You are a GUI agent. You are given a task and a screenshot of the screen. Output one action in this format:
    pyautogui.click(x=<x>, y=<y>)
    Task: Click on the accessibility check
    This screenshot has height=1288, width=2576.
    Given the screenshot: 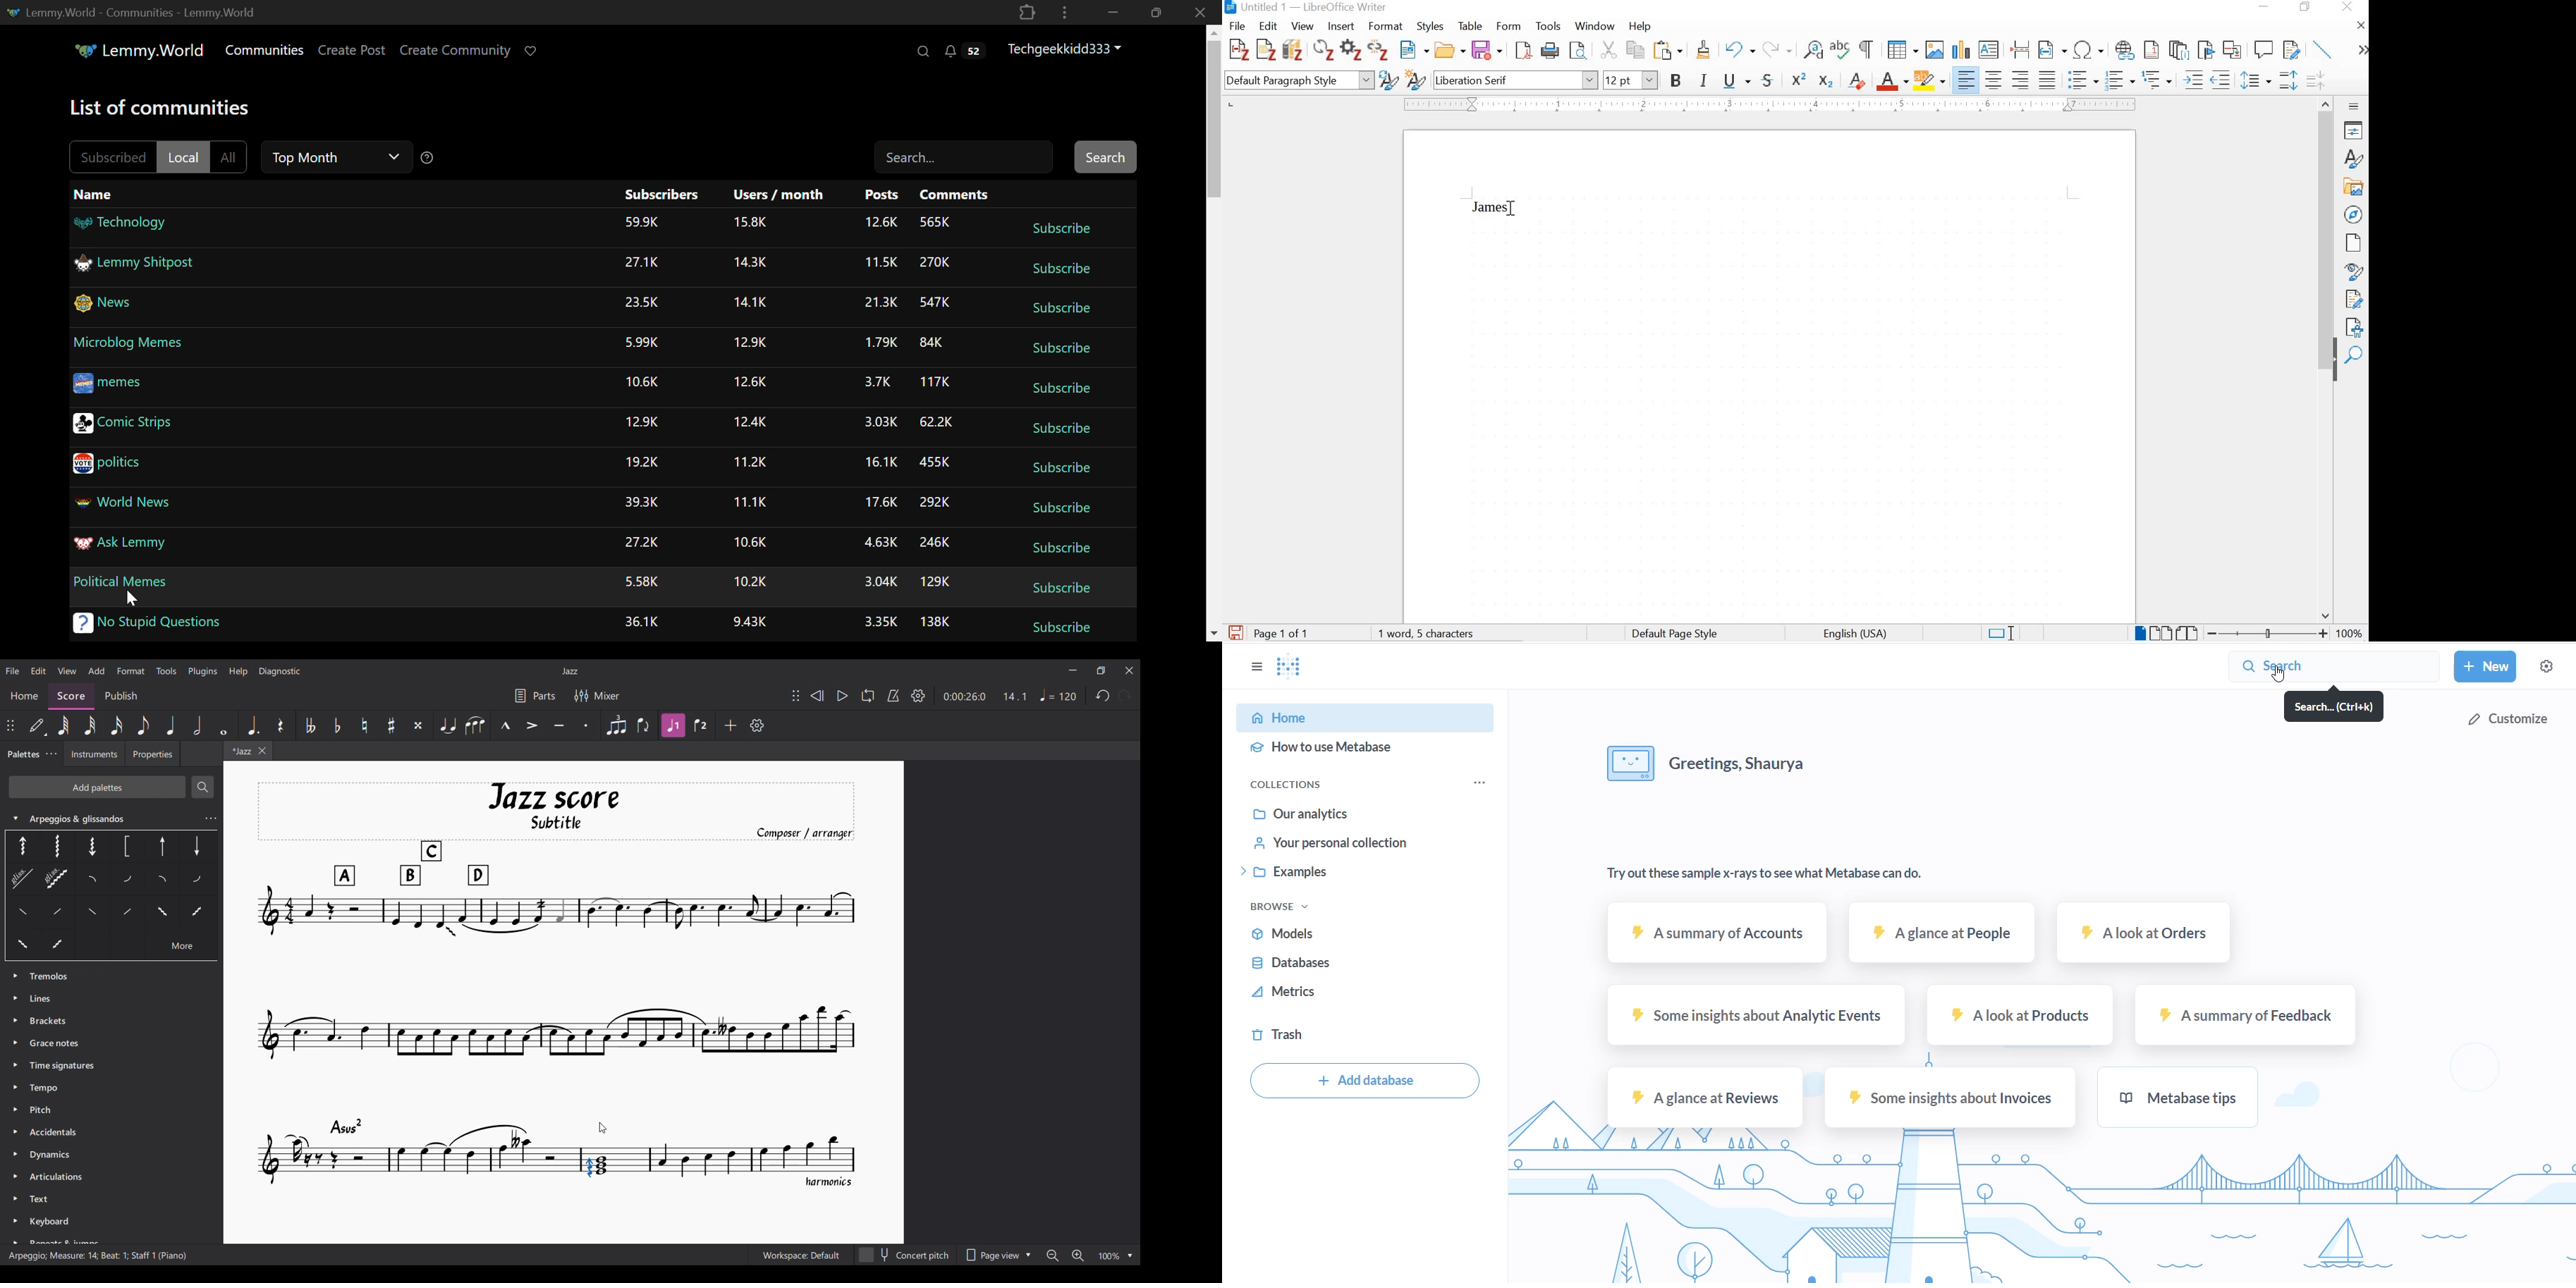 What is the action you would take?
    pyautogui.click(x=2355, y=326)
    